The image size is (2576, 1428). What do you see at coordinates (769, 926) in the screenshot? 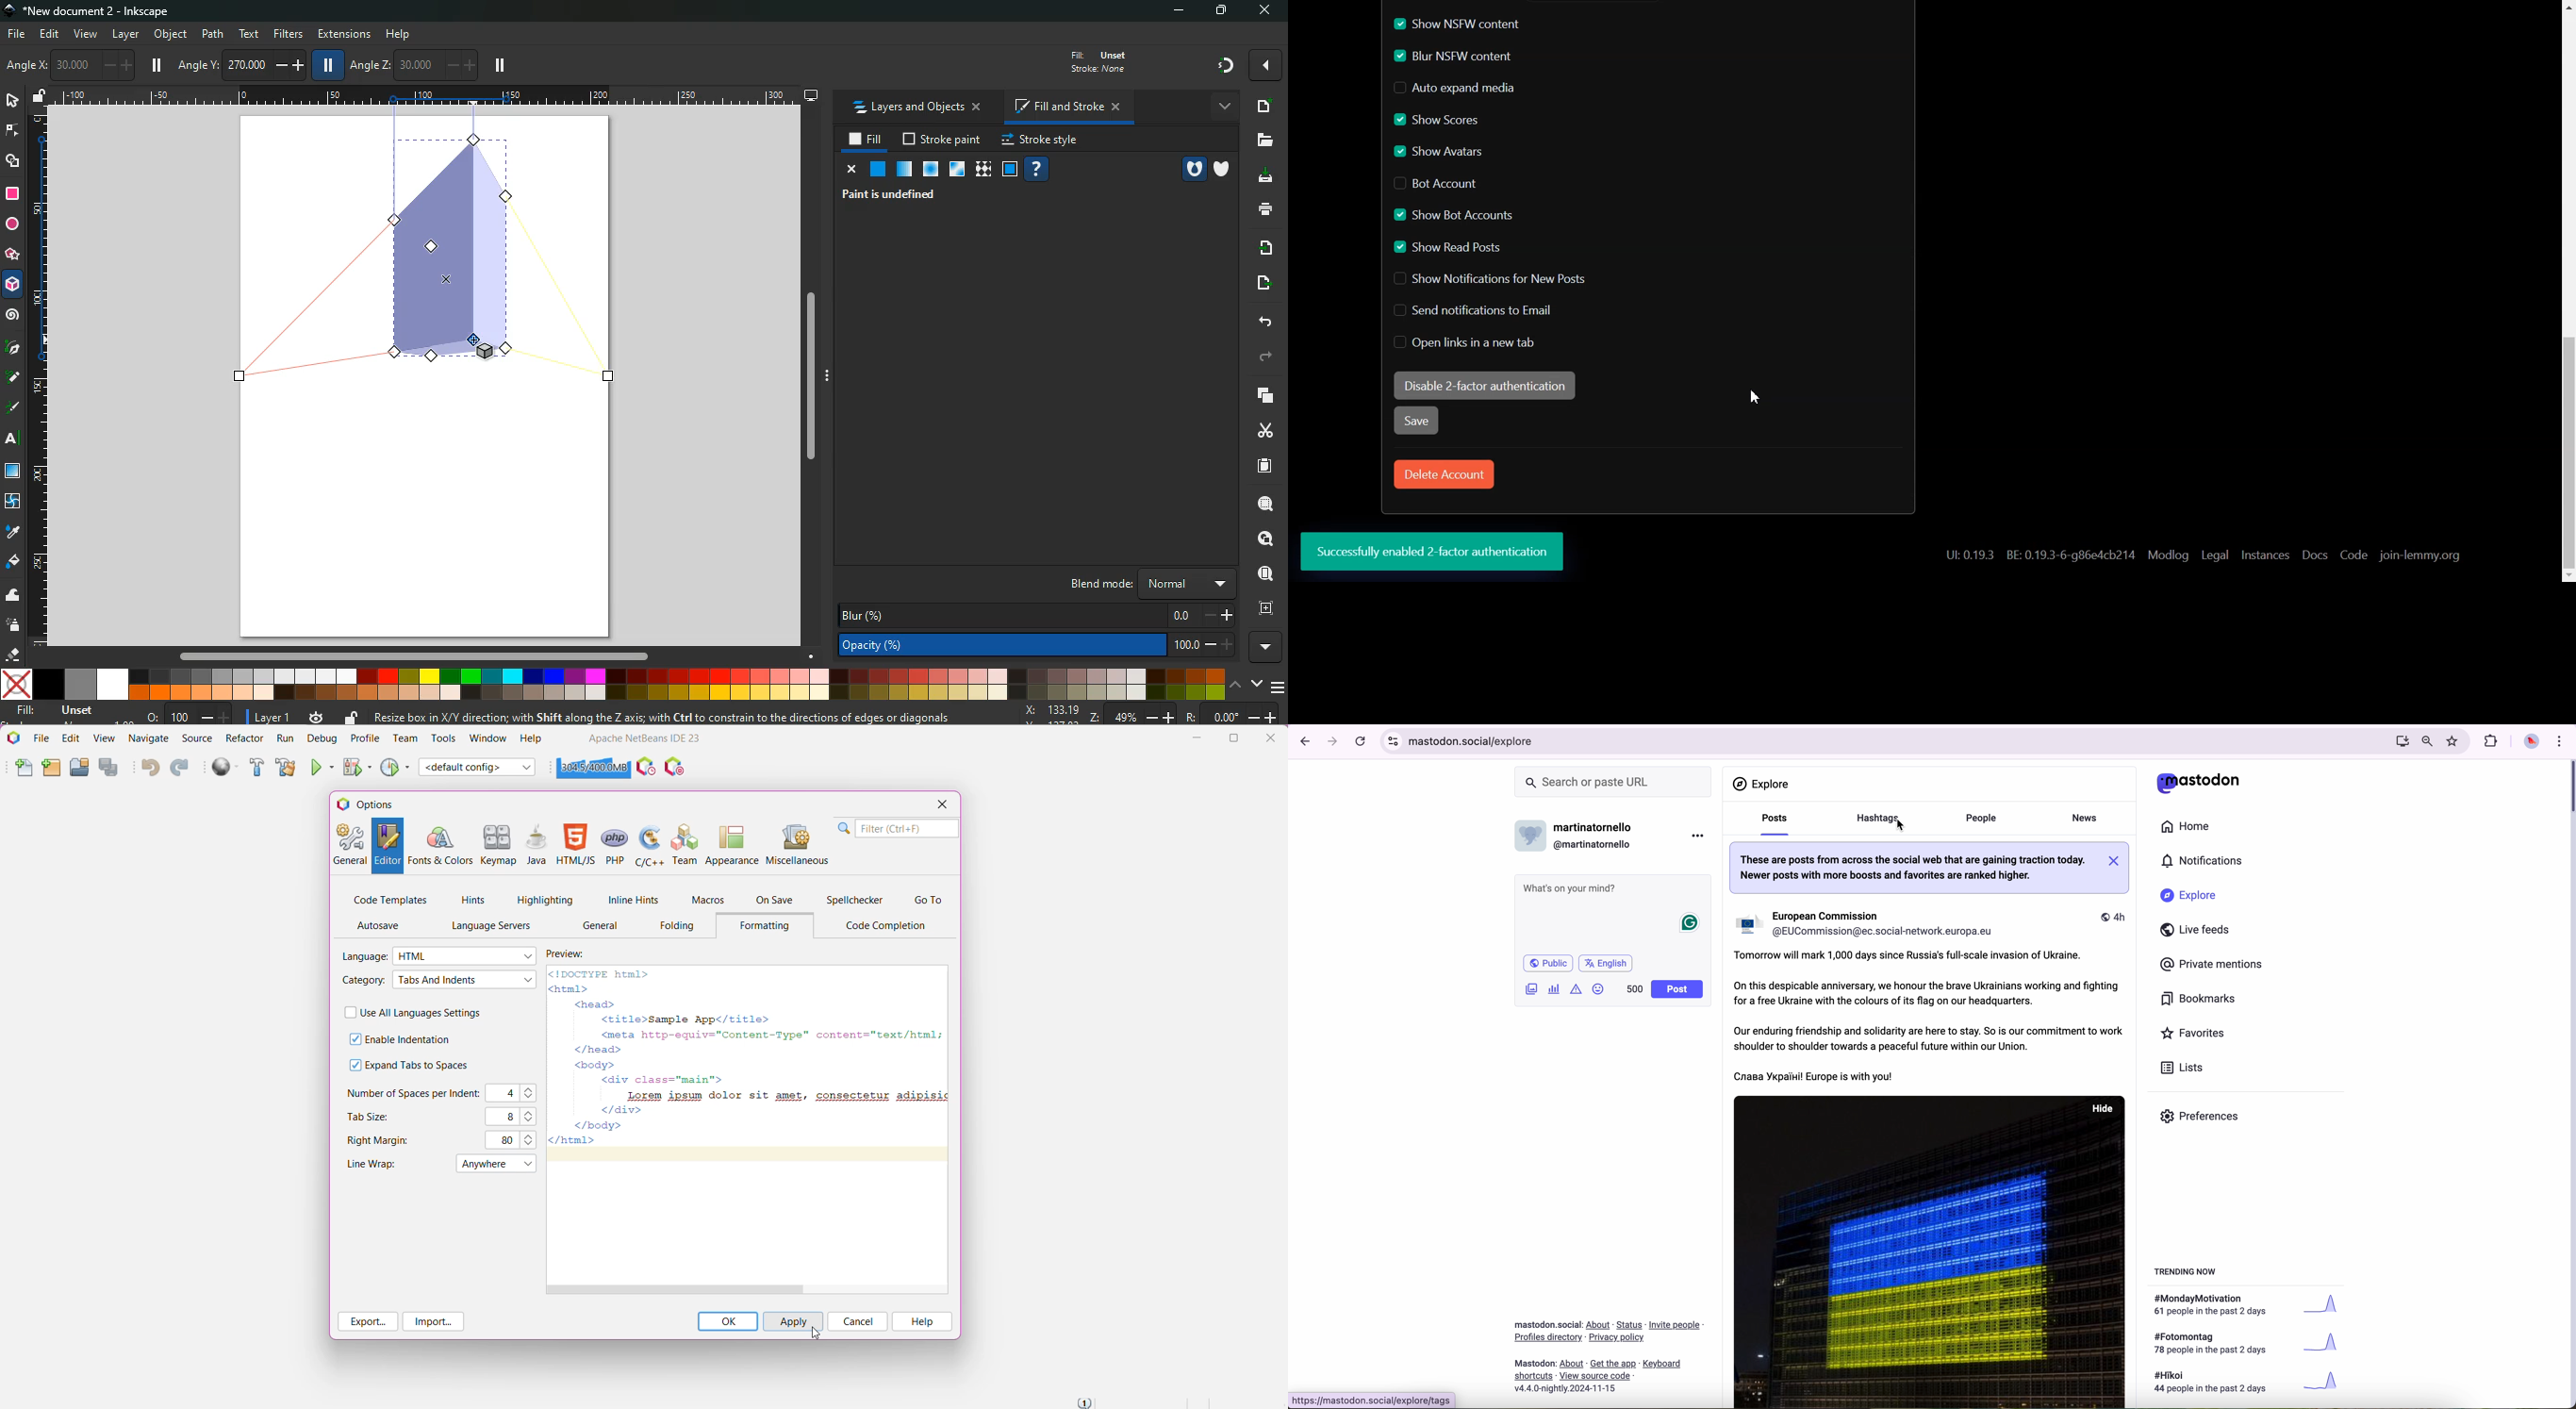
I see `Formatting Tab opened` at bounding box center [769, 926].